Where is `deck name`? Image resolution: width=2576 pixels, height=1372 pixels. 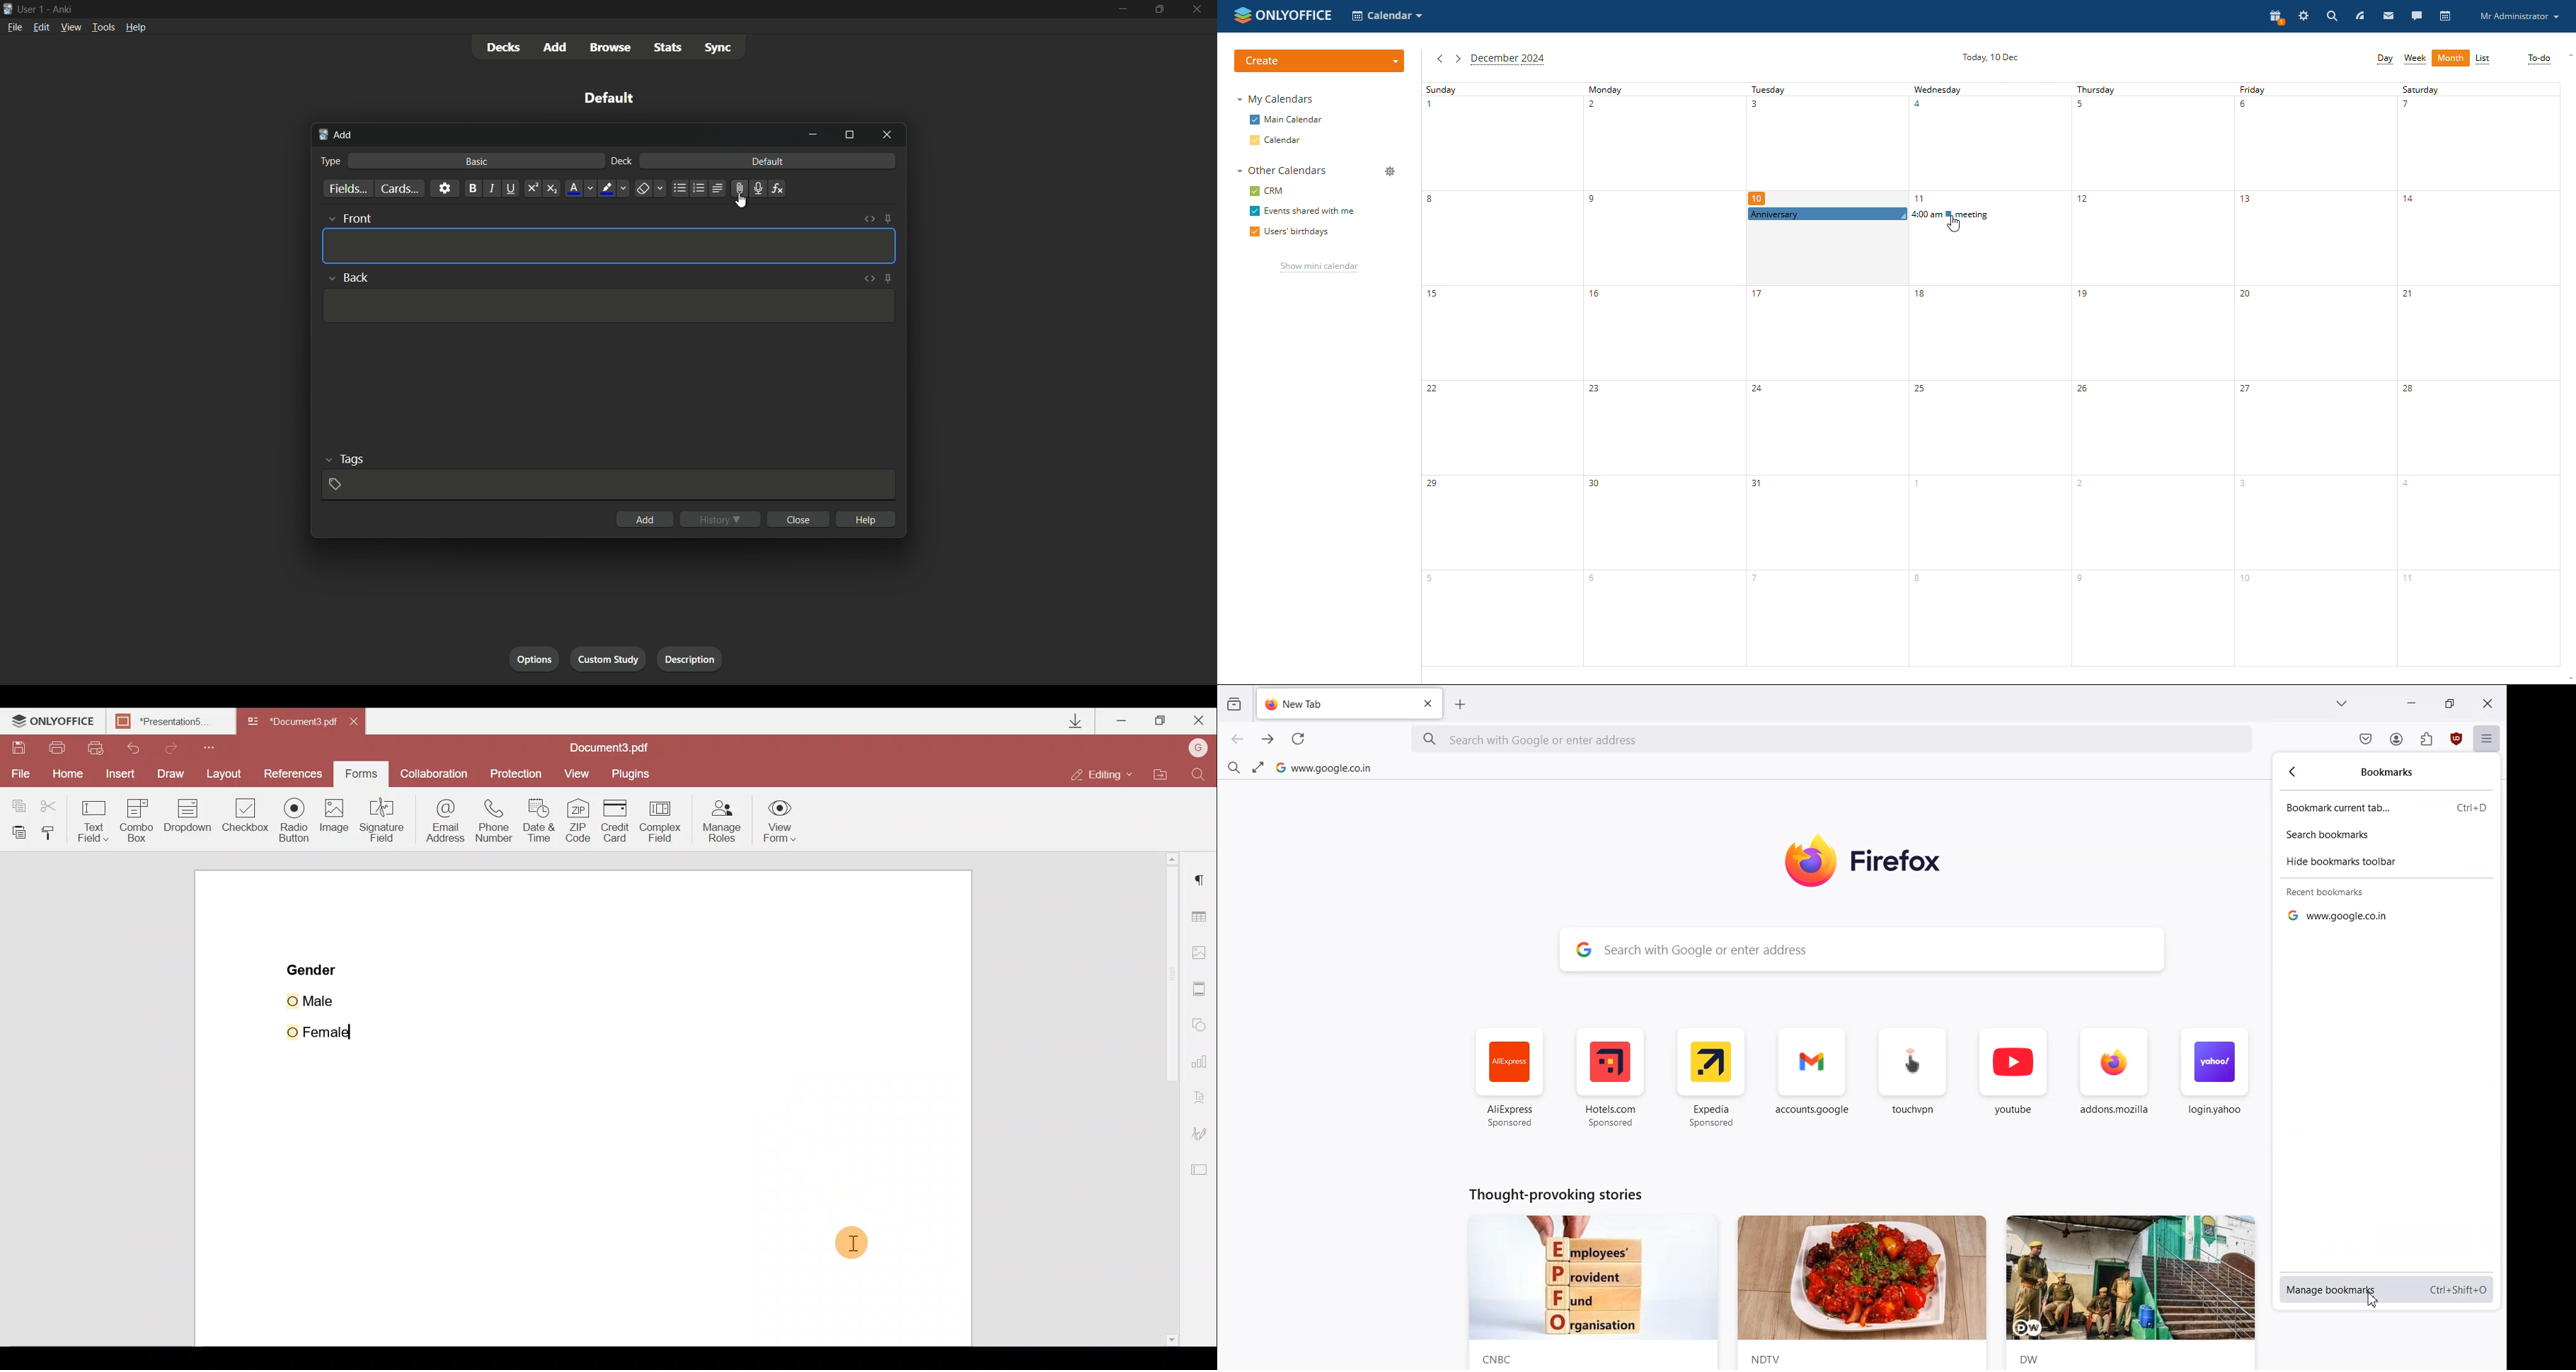 deck name is located at coordinates (612, 99).